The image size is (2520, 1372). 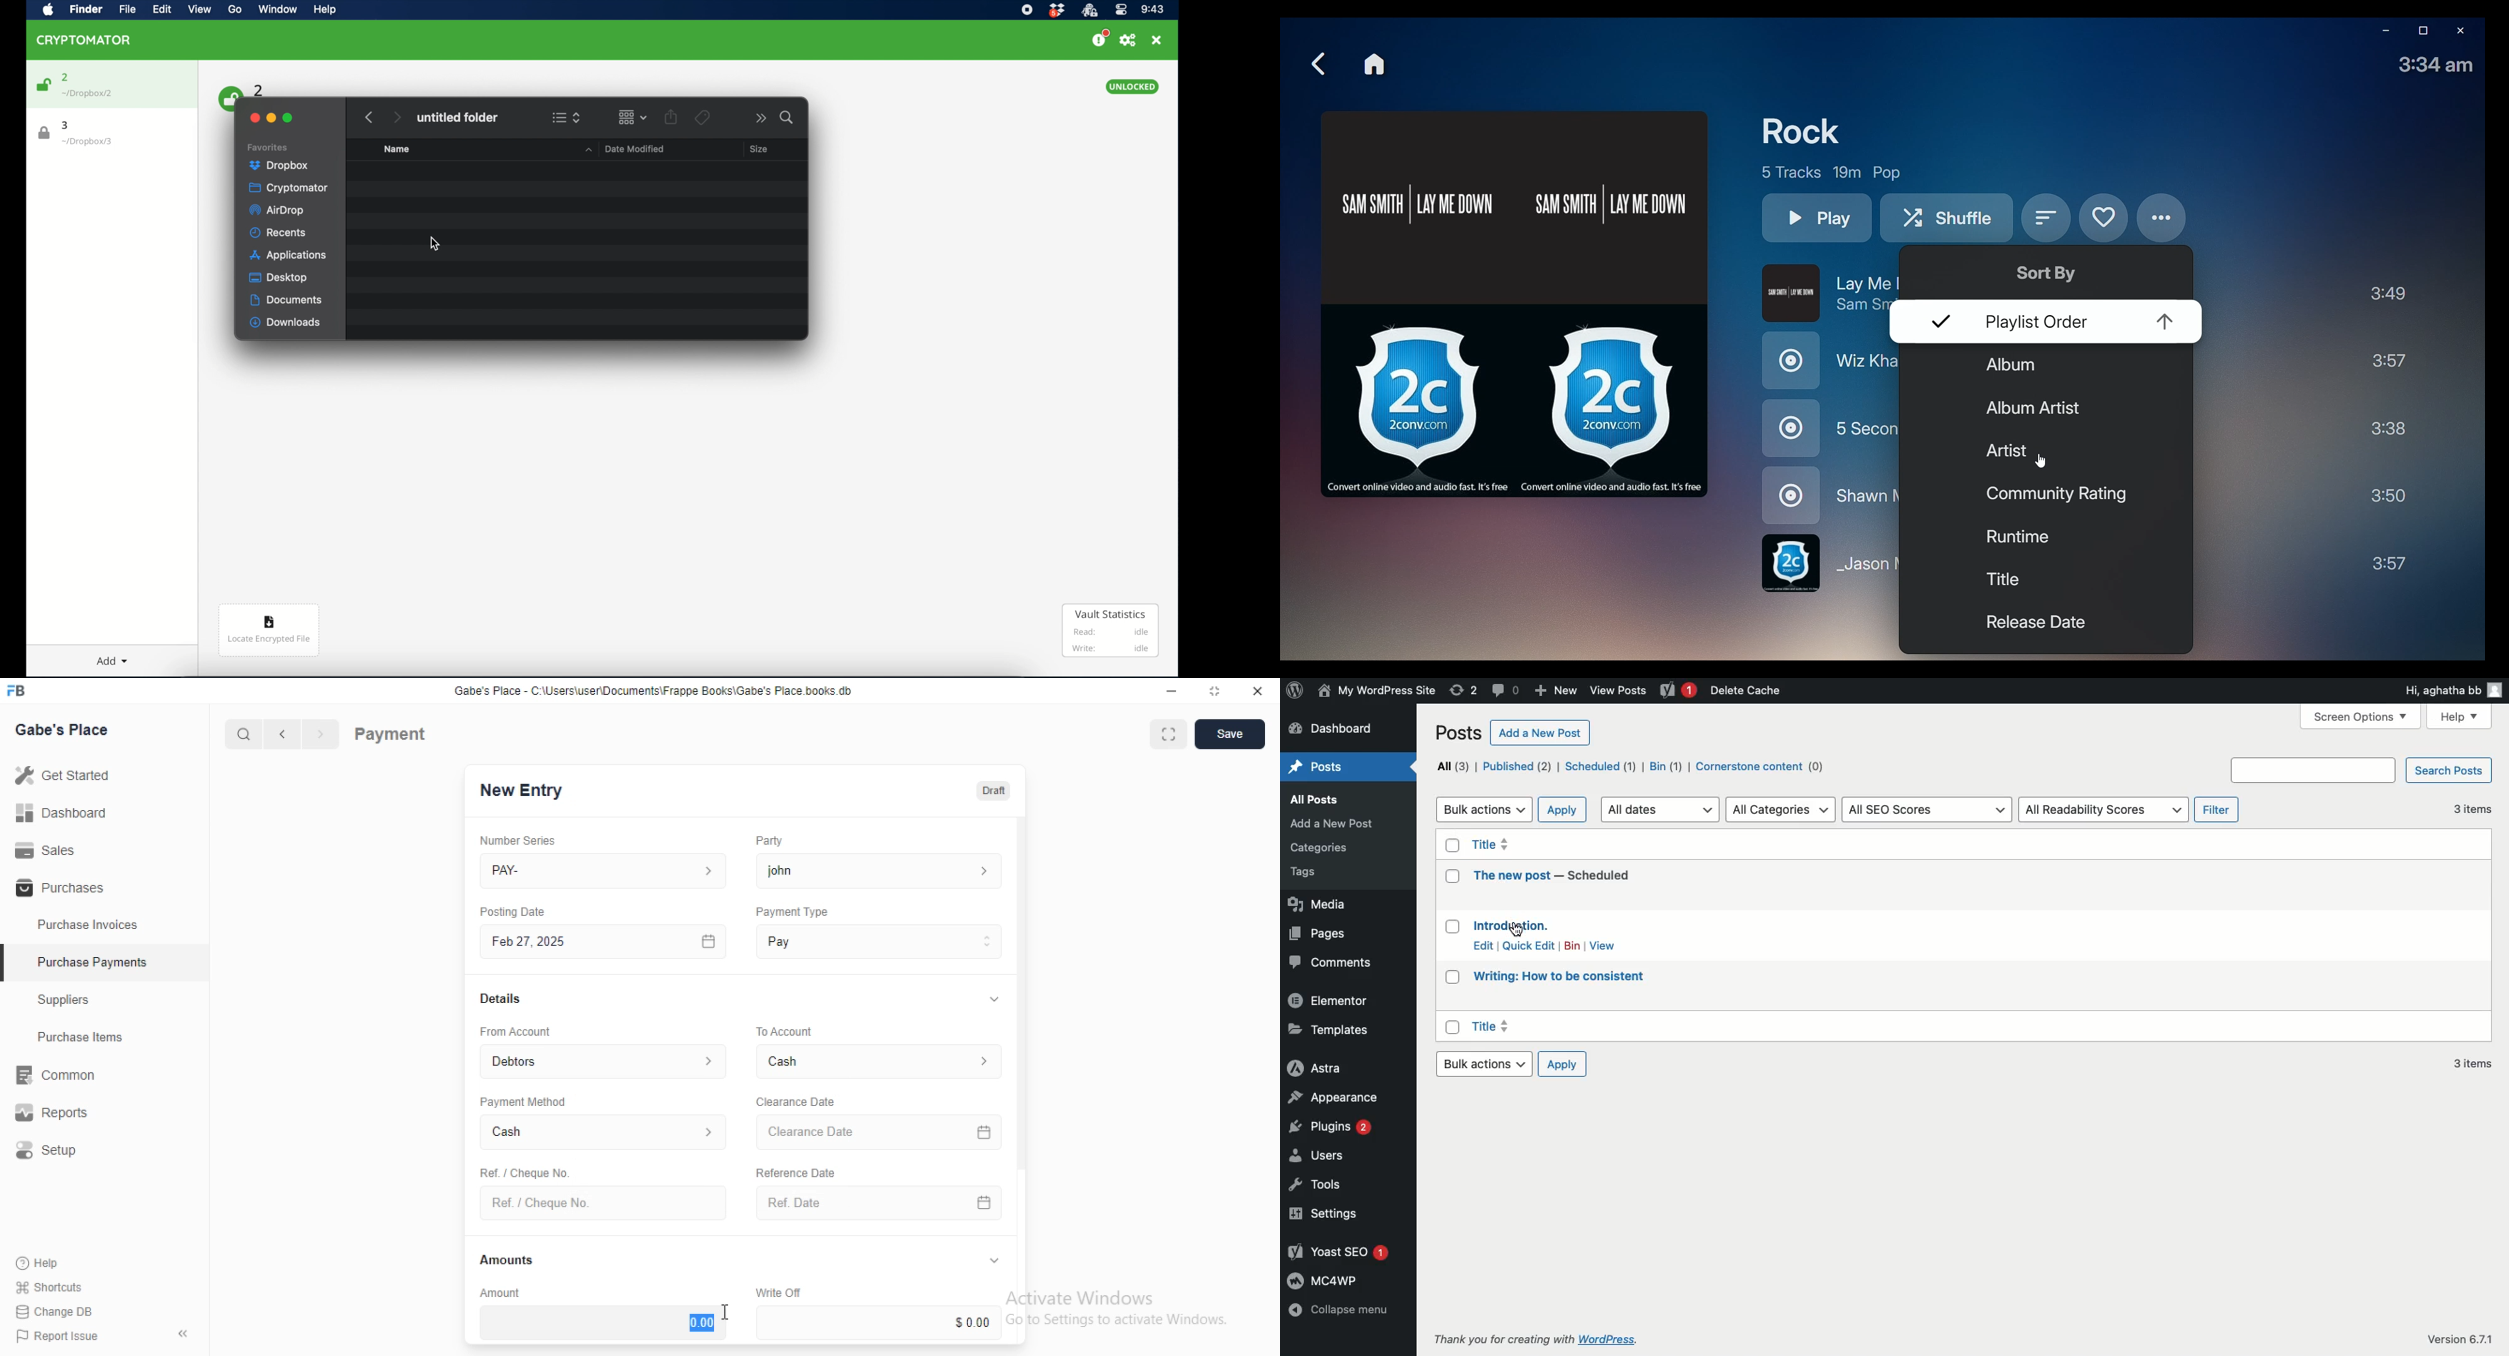 I want to click on Home, so click(x=1375, y=64).